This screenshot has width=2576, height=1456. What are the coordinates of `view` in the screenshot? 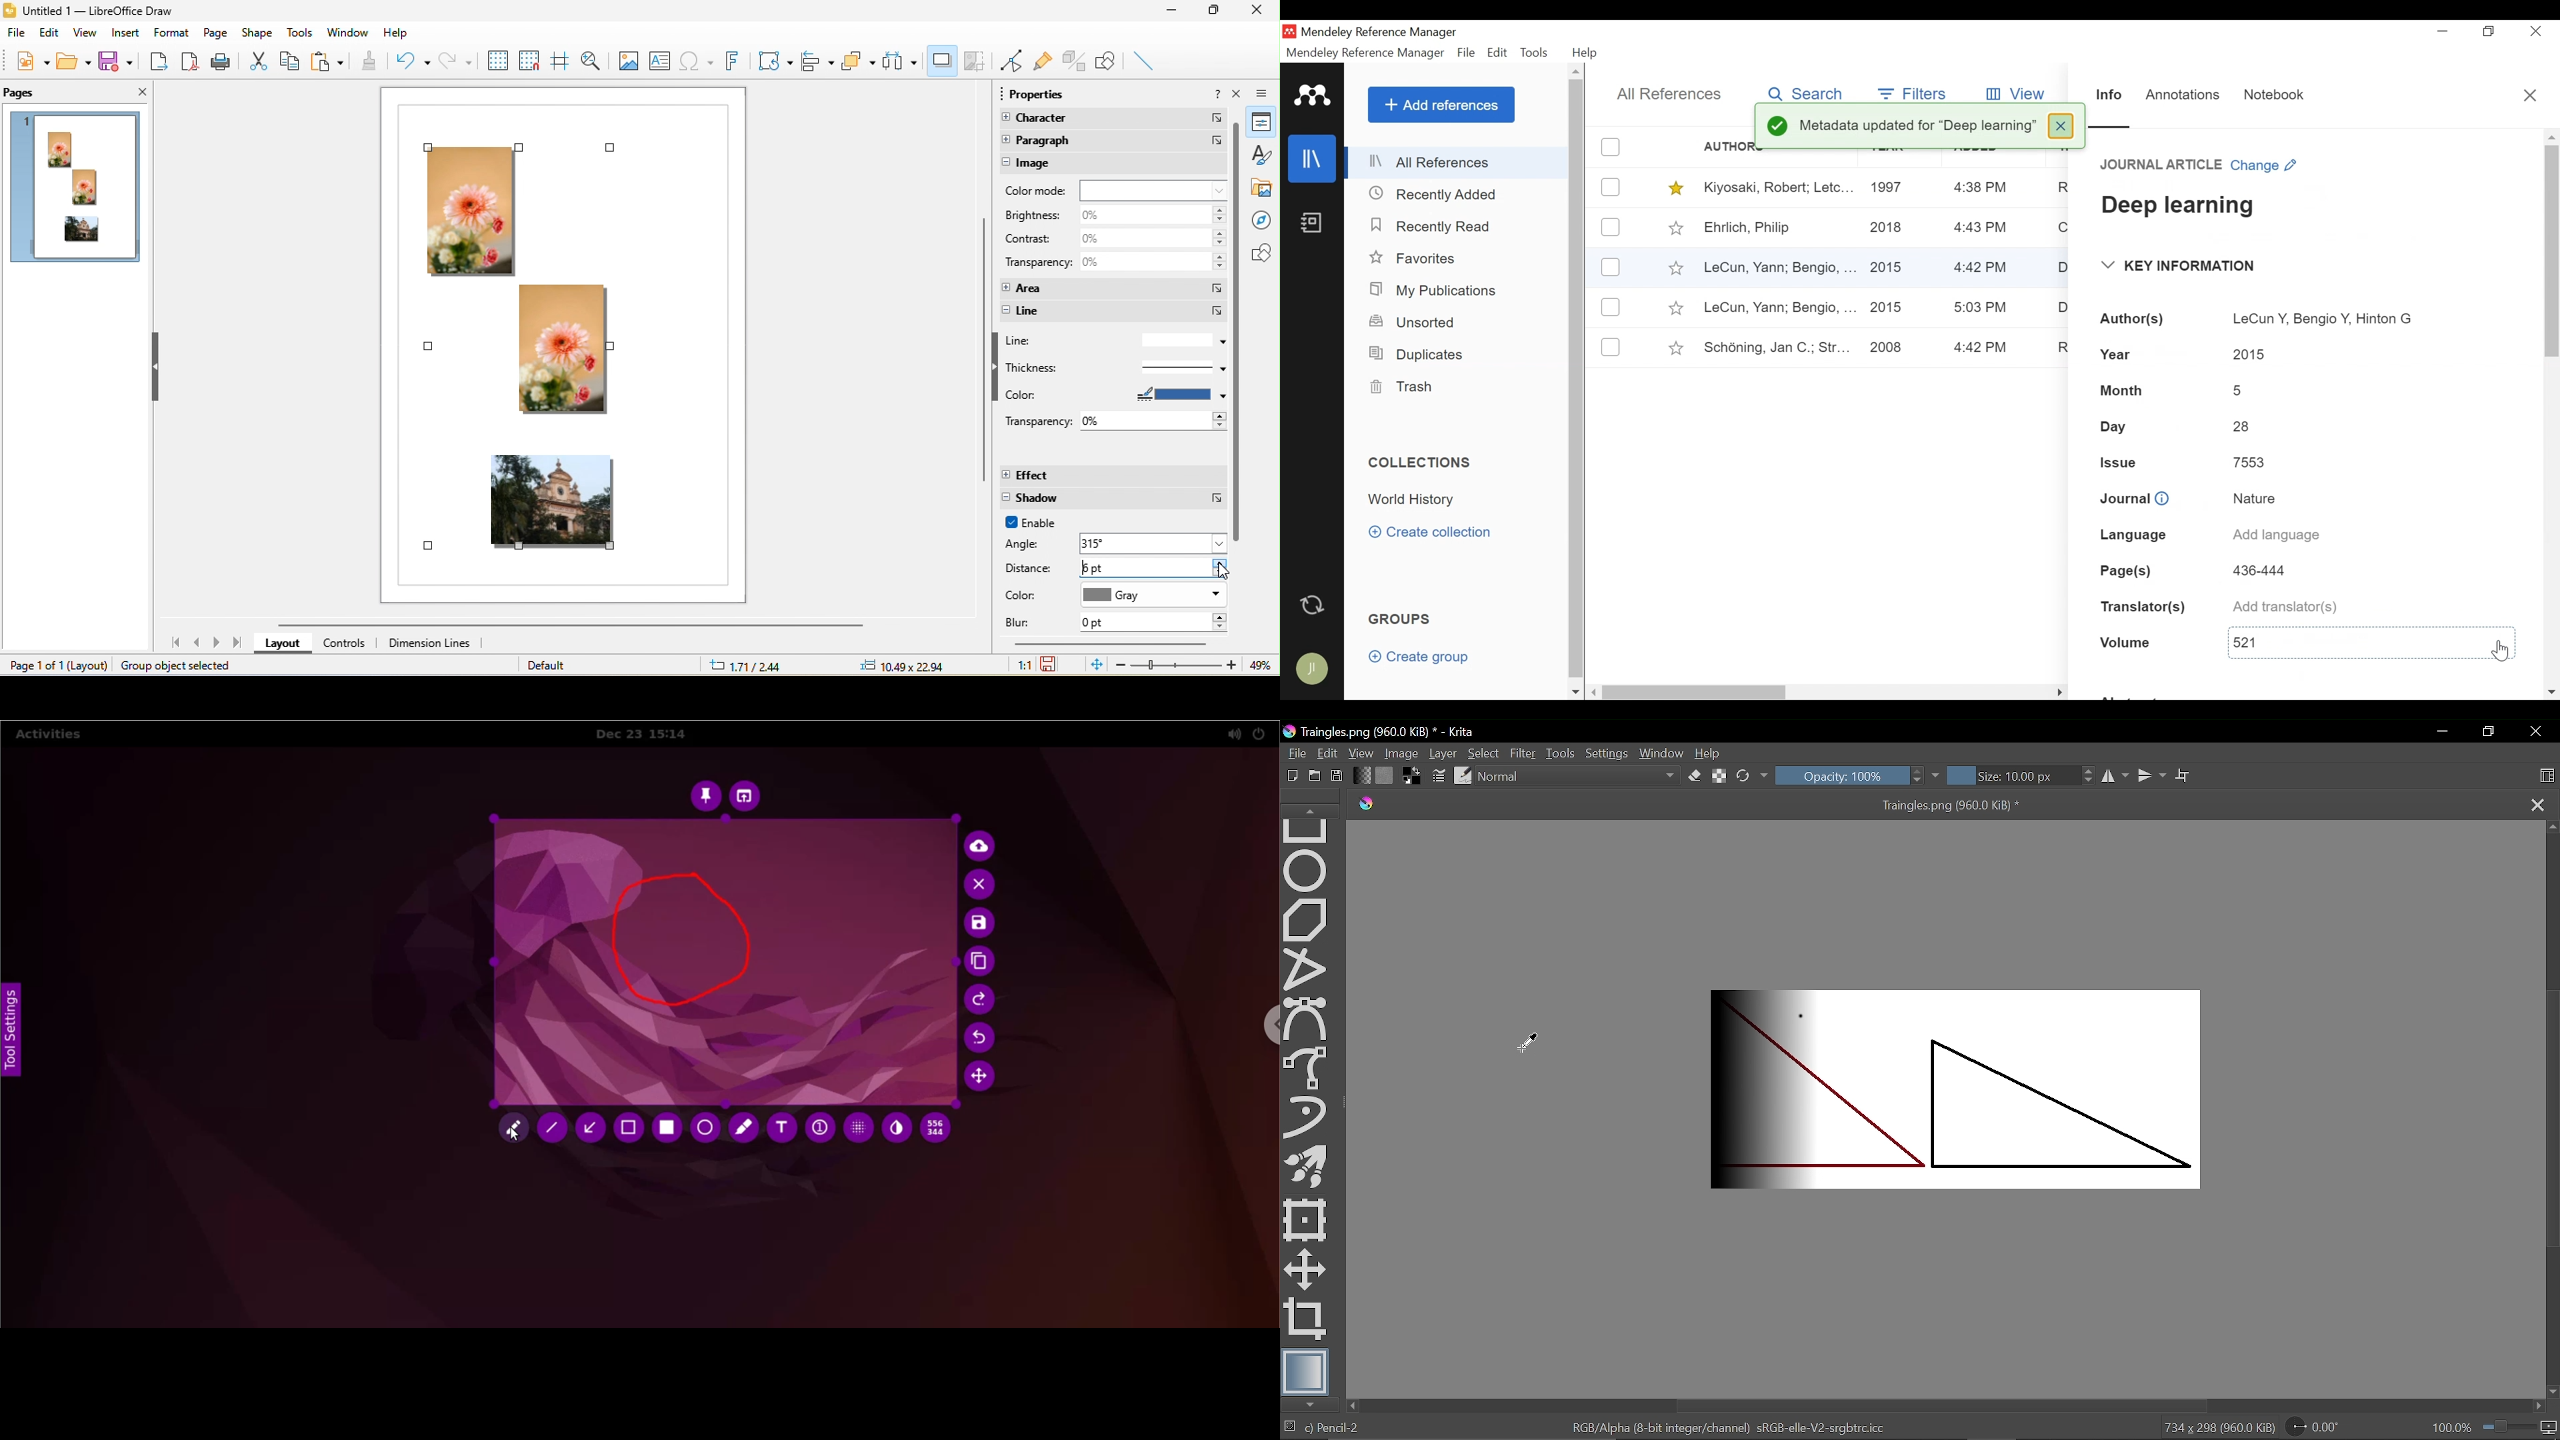 It's located at (86, 35).